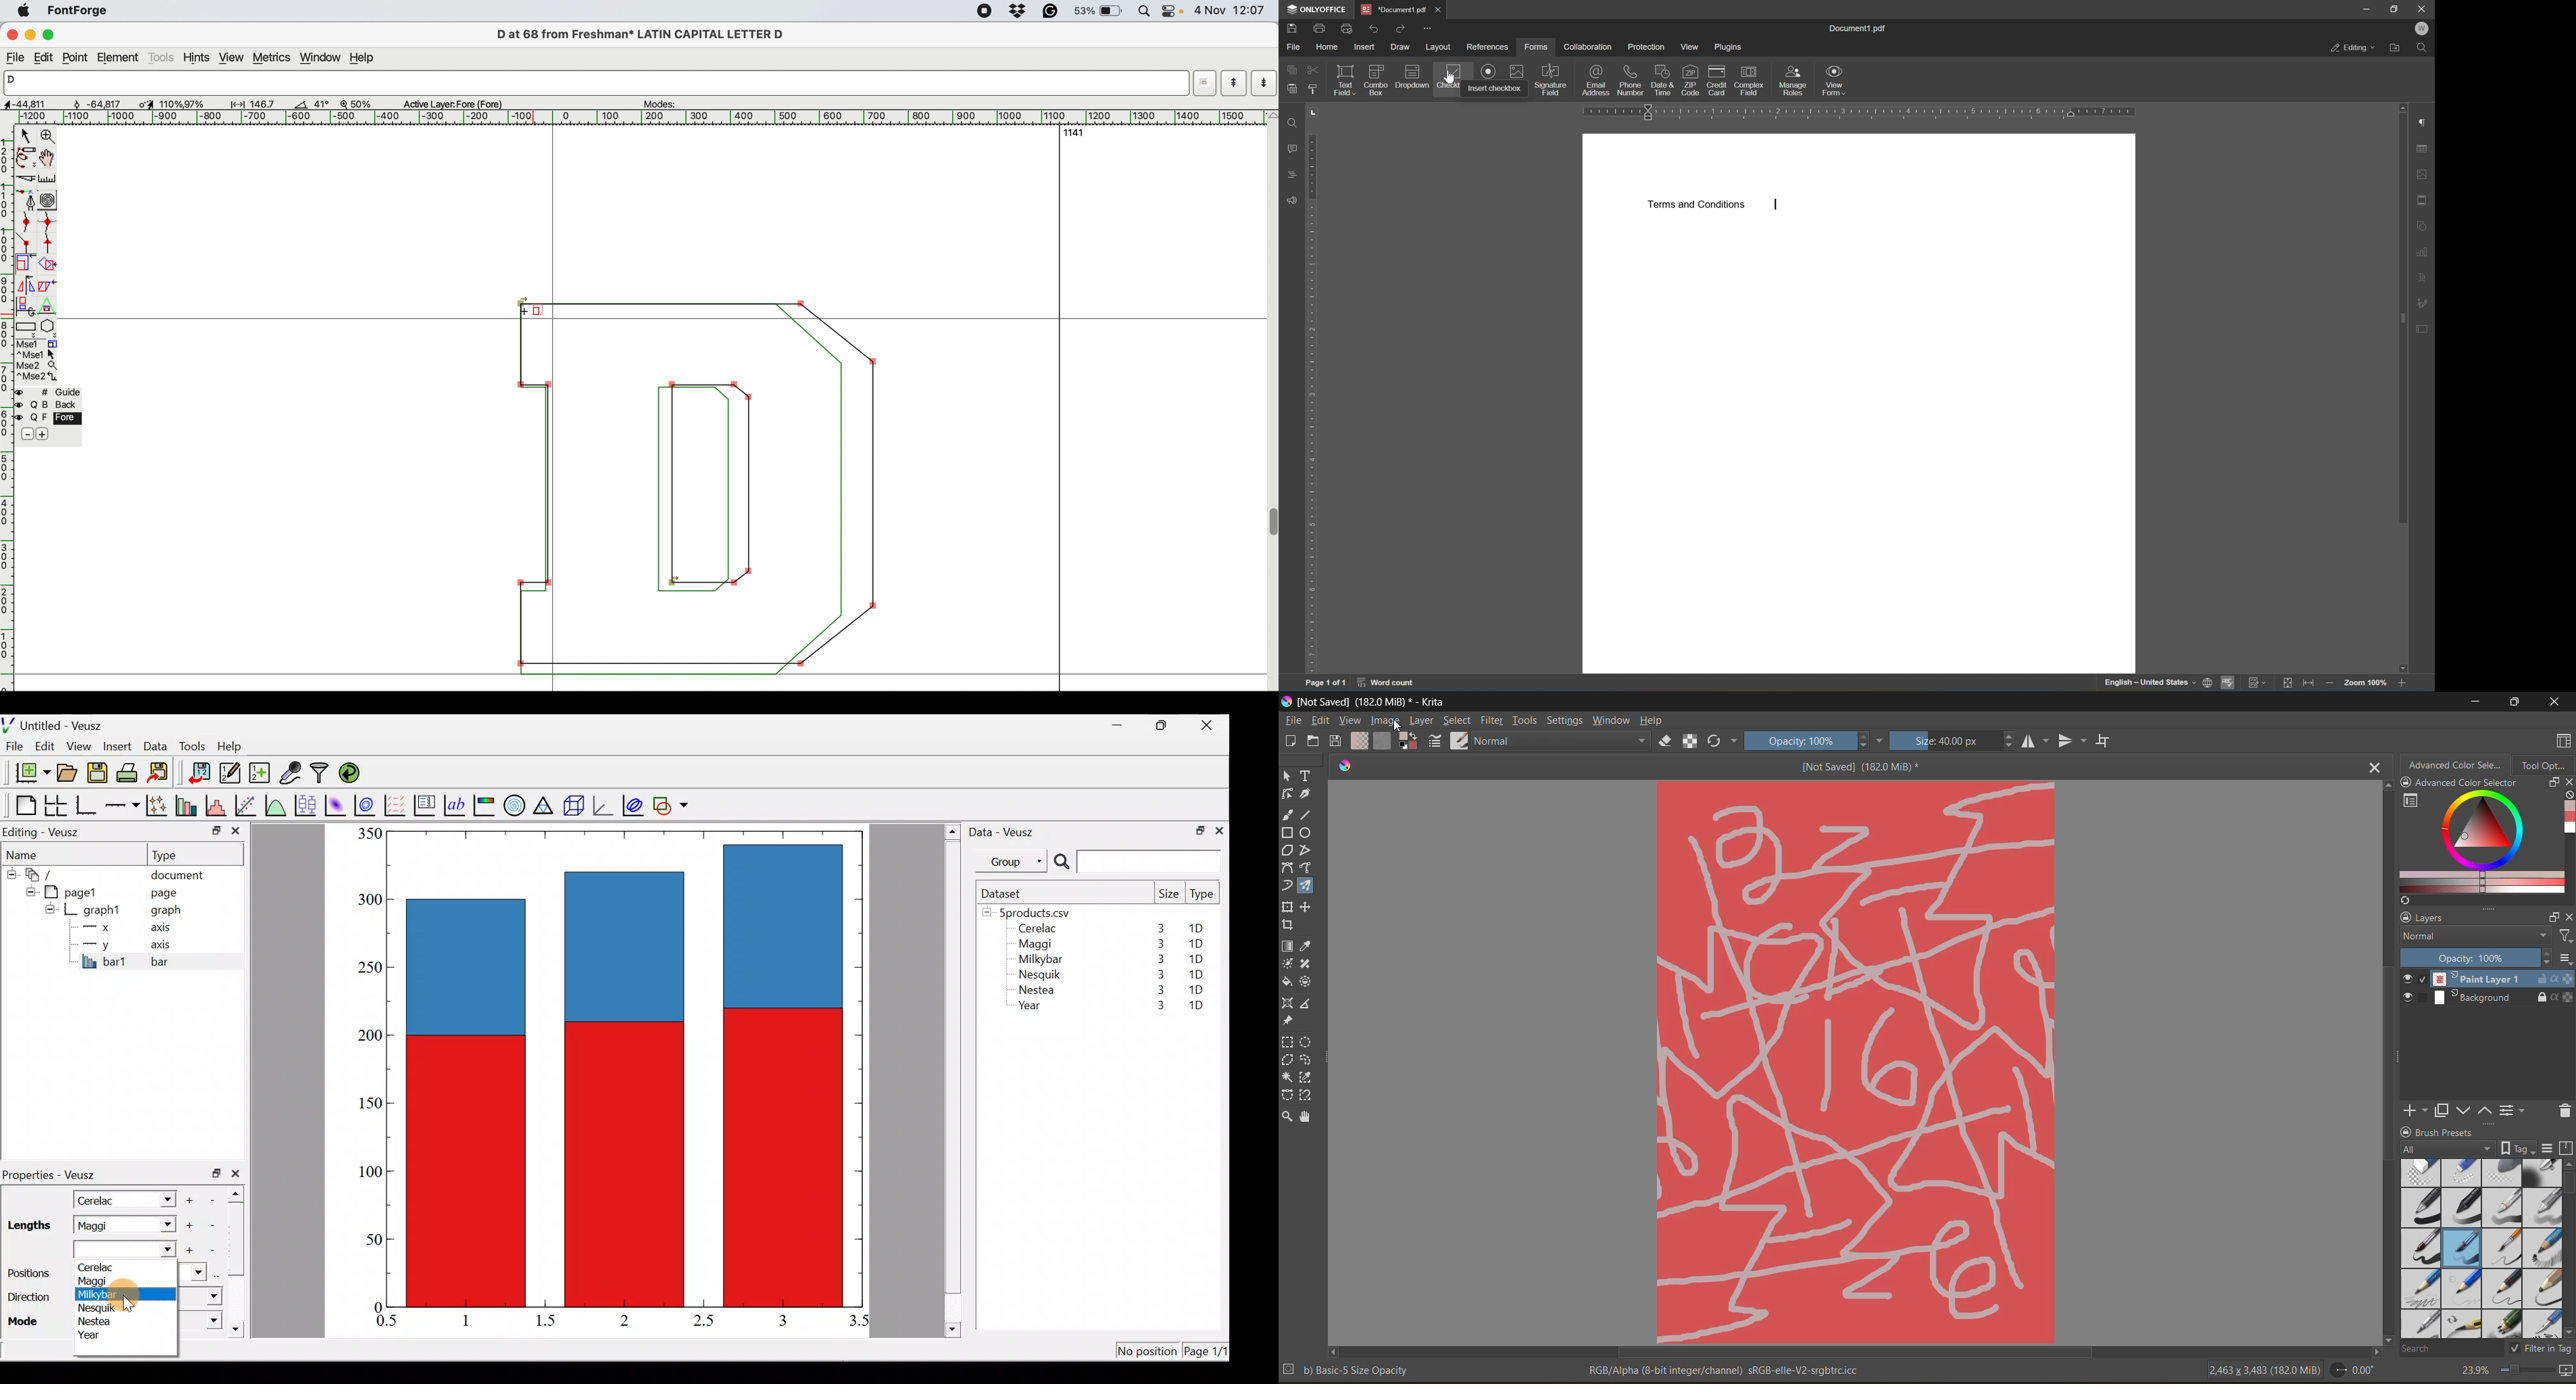 The width and height of the screenshot is (2576, 1400). I want to click on view form, so click(1834, 80).